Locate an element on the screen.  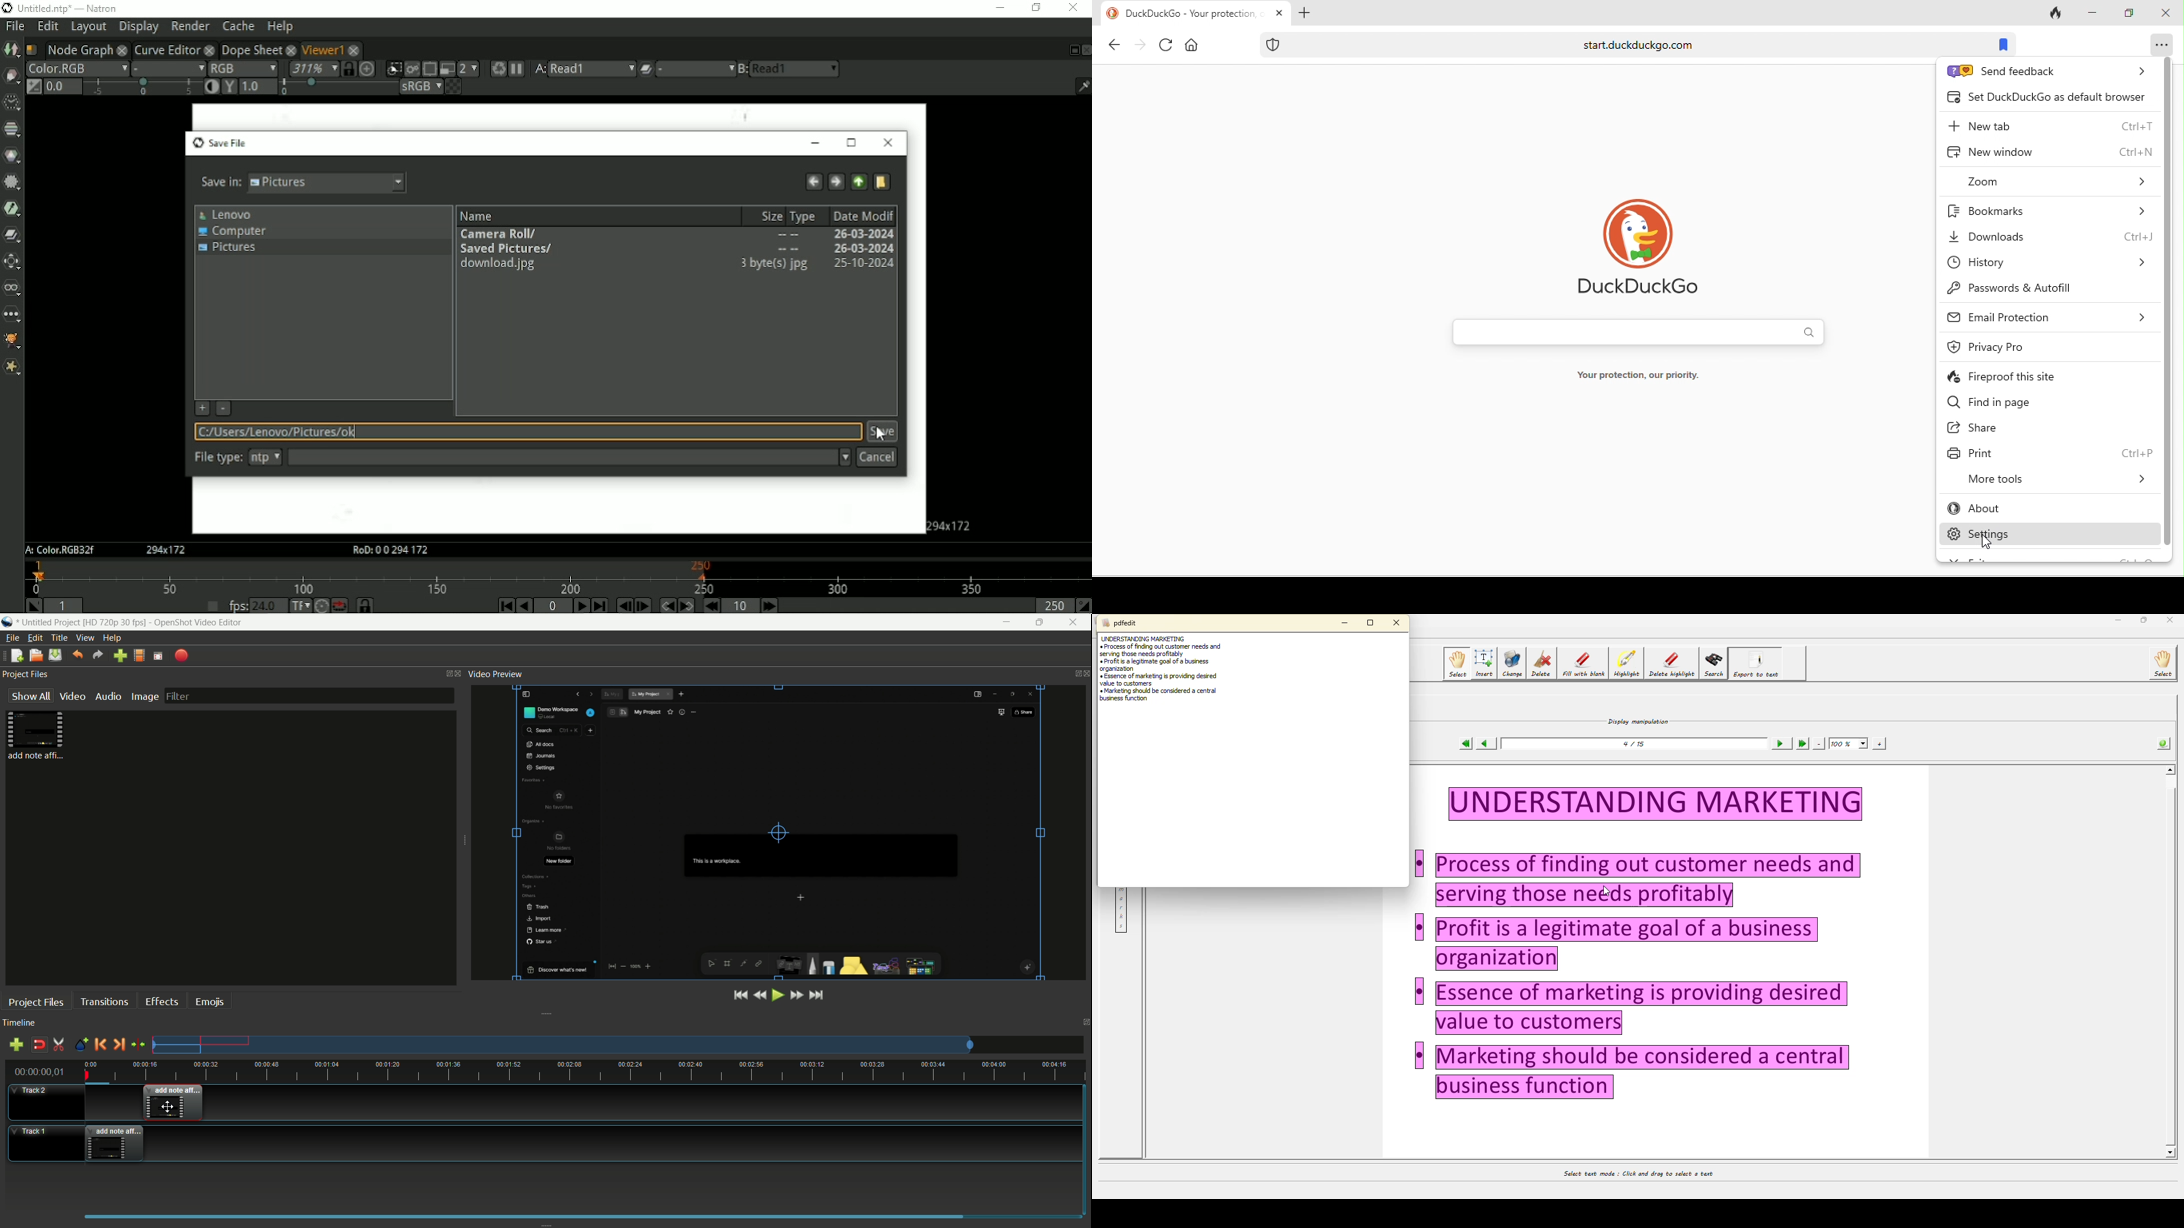
download.jpg is located at coordinates (677, 264).